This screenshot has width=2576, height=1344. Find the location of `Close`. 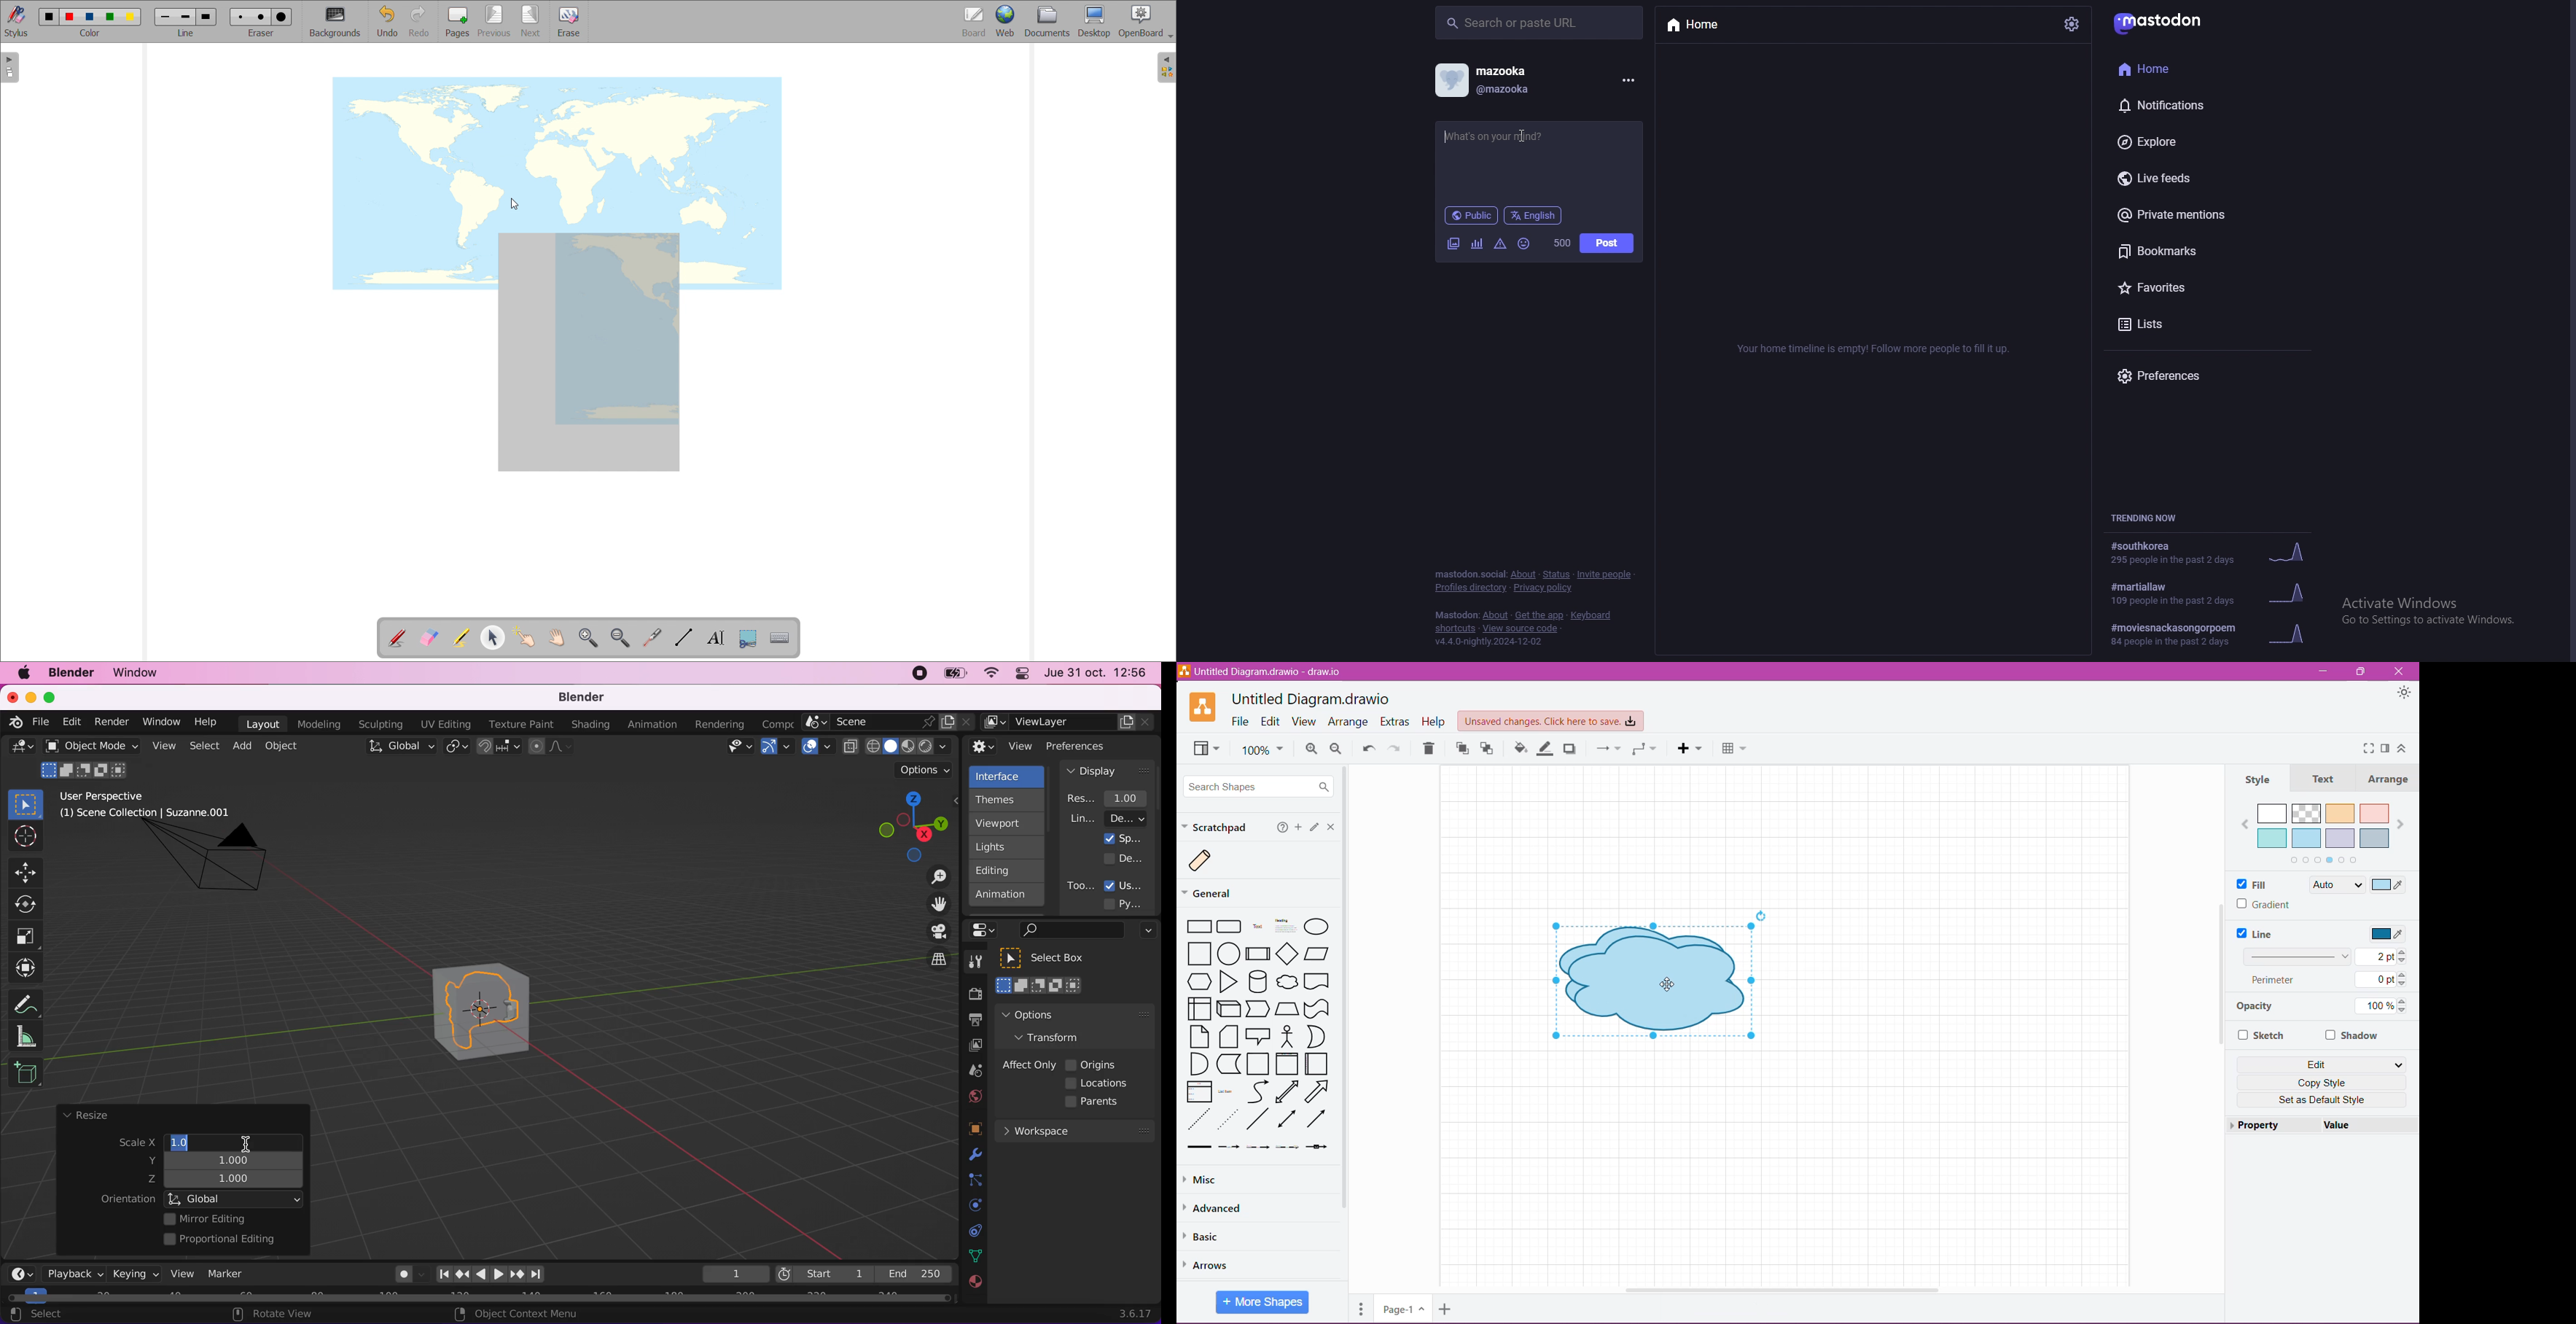

Close is located at coordinates (1333, 828).